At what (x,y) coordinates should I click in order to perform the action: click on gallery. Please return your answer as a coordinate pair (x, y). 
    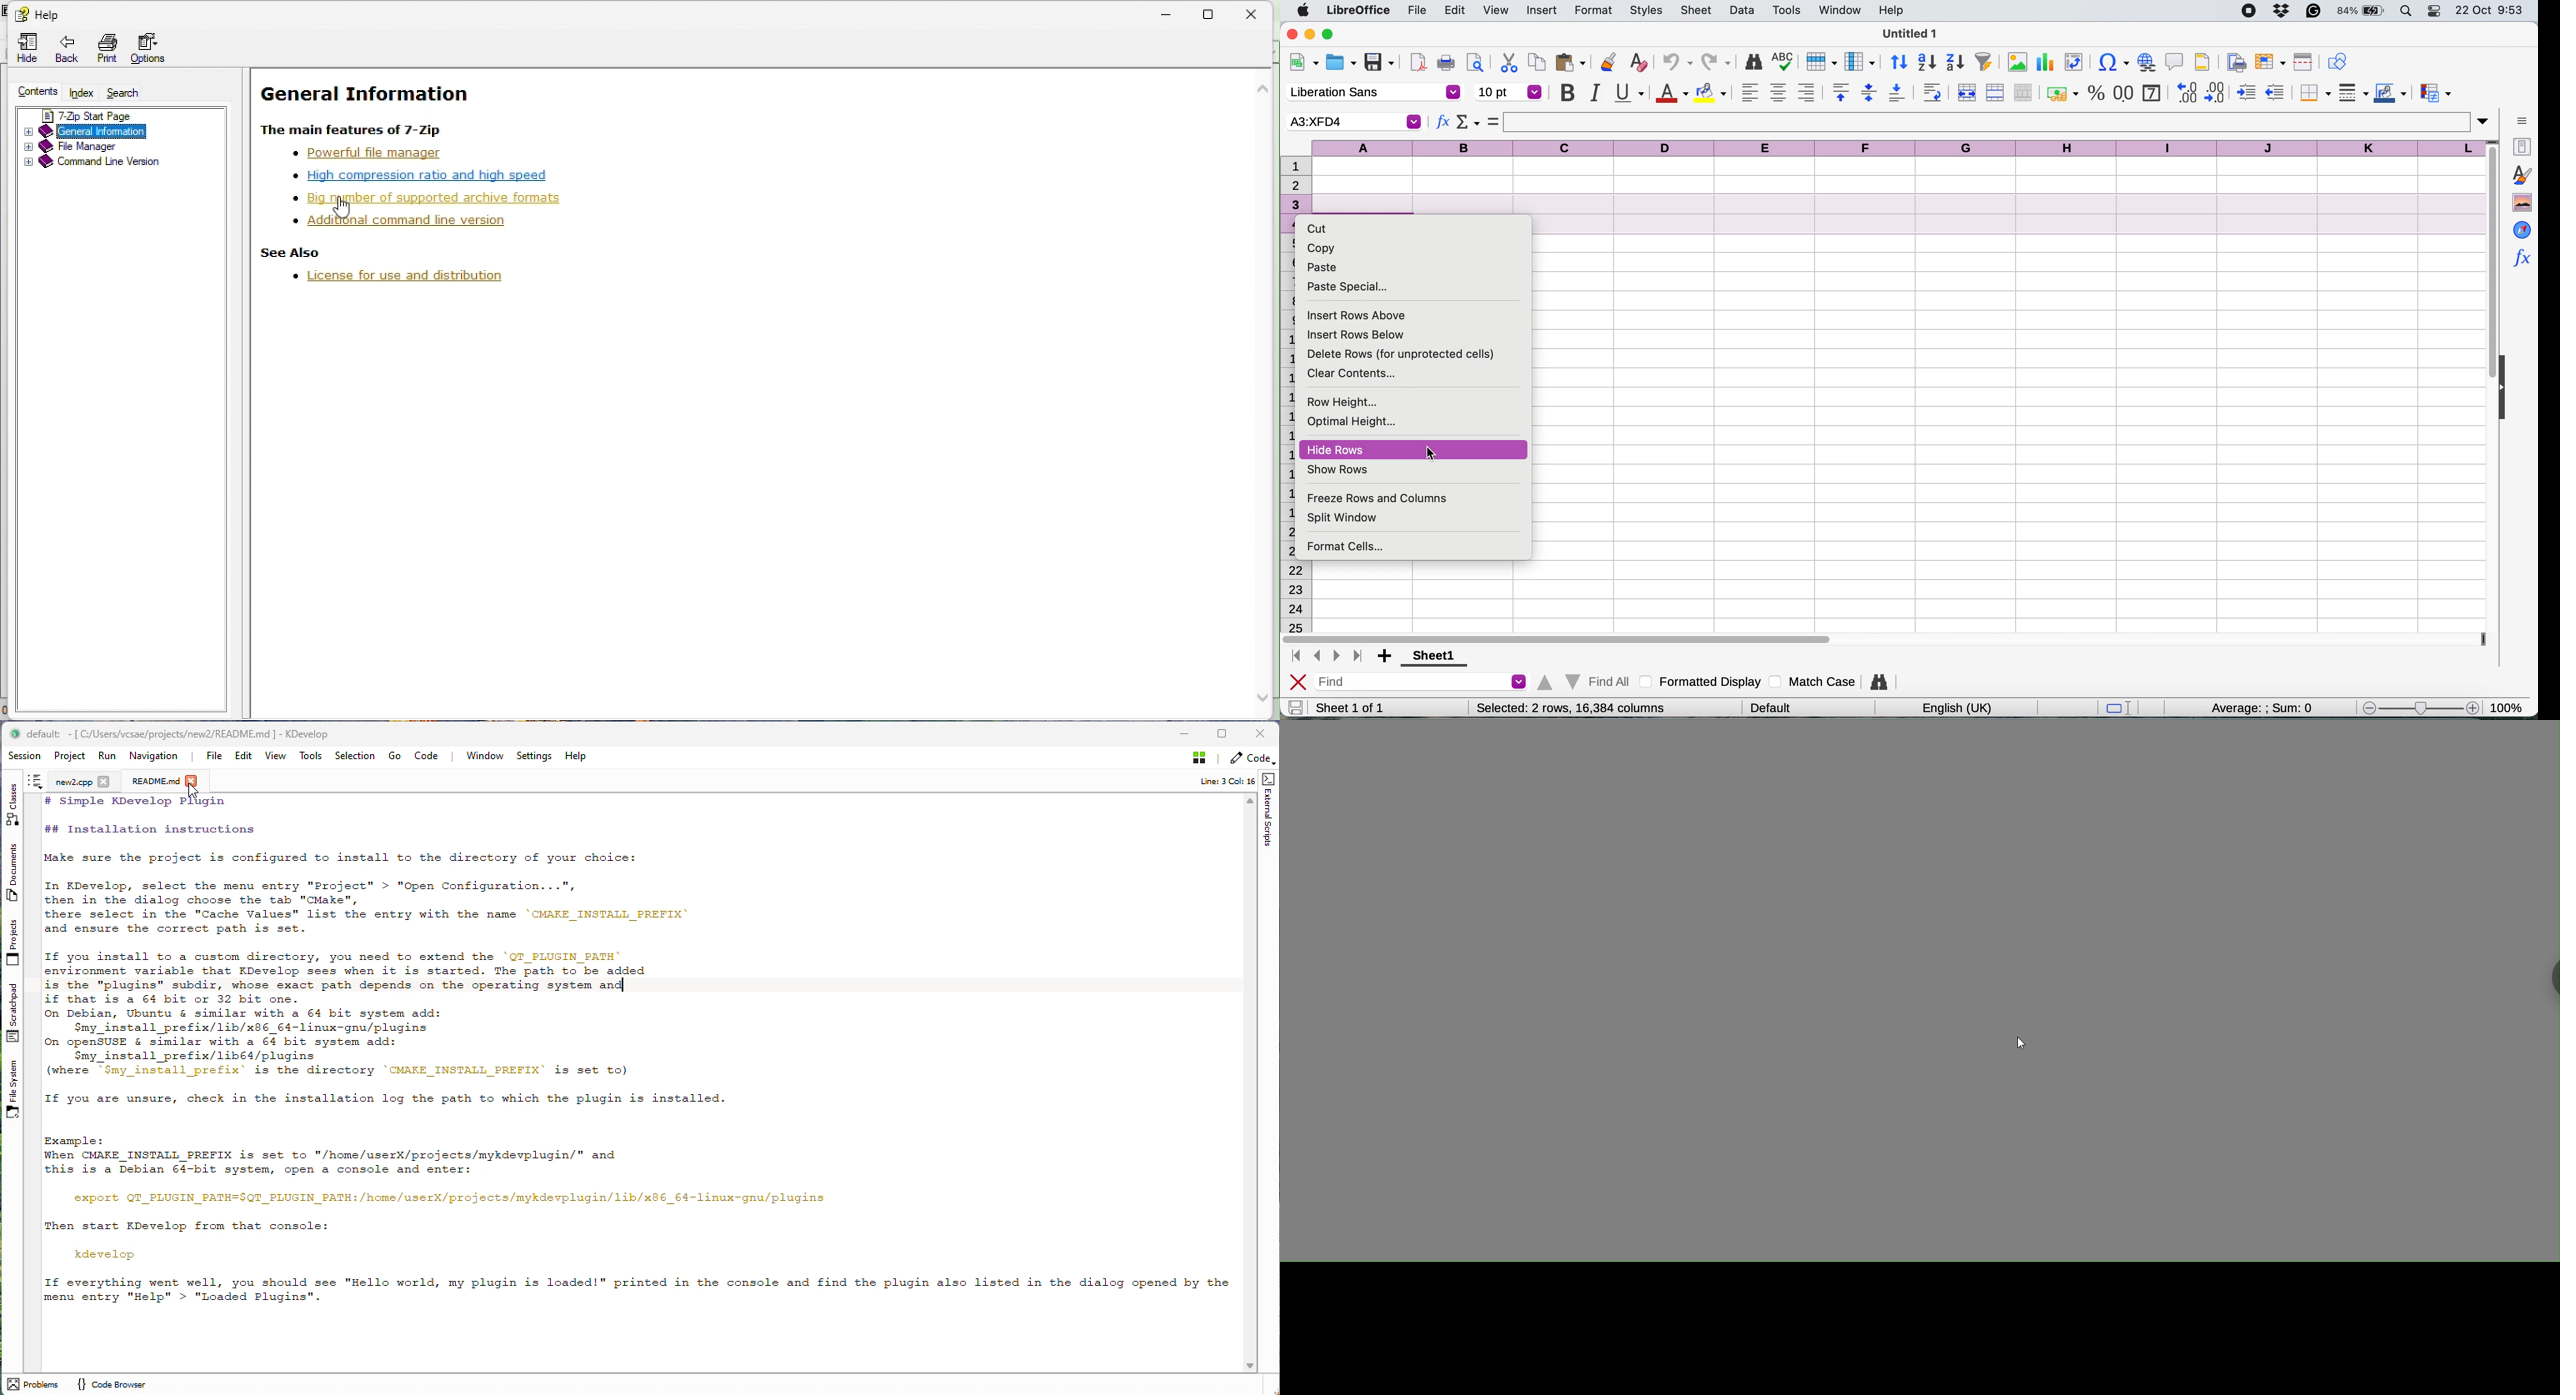
    Looking at the image, I should click on (2522, 203).